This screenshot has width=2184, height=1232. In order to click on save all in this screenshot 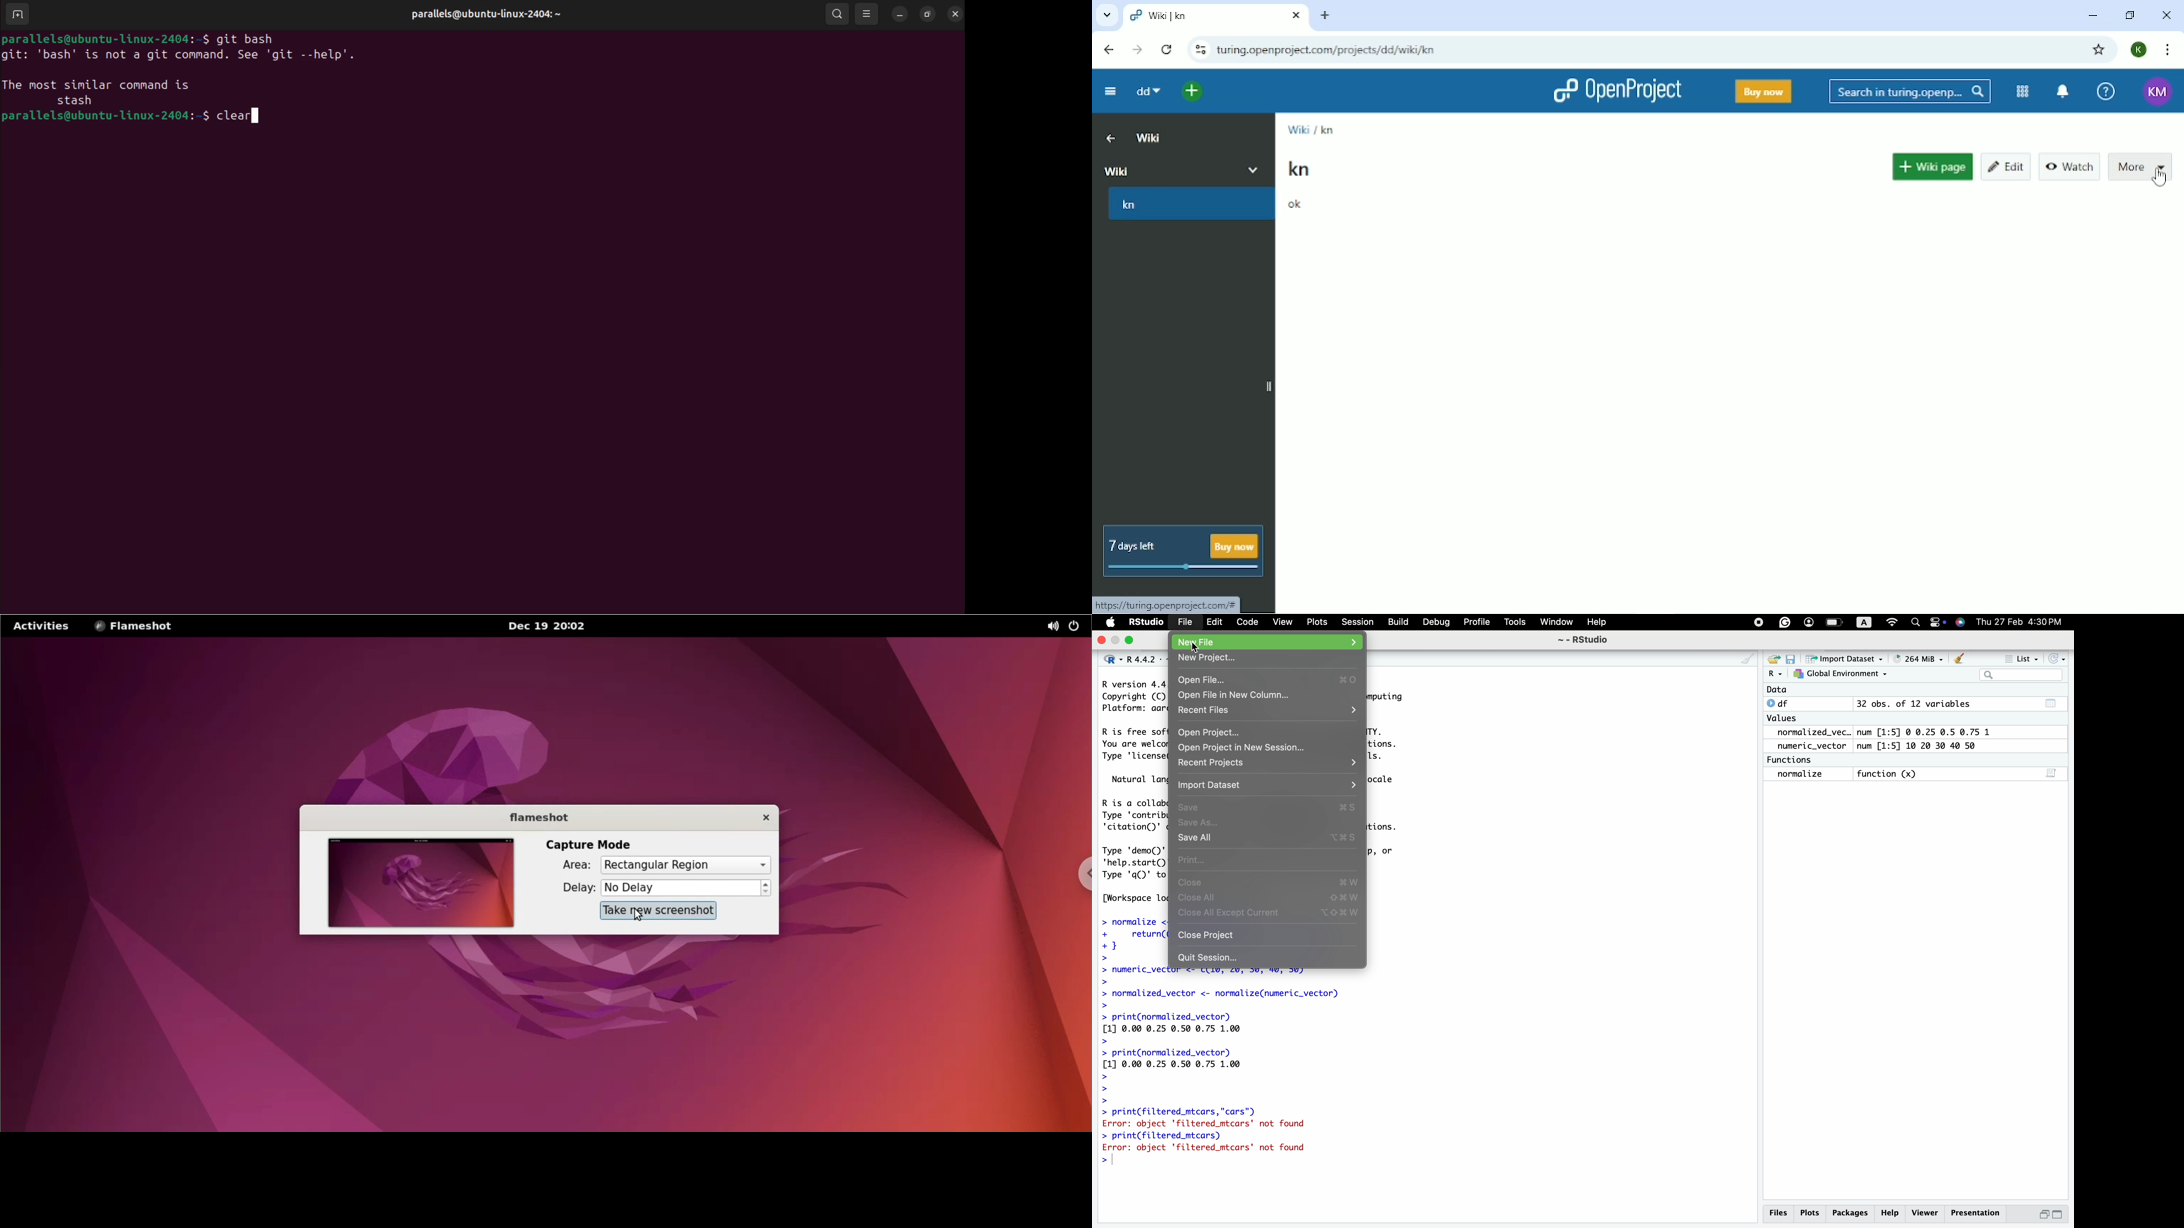, I will do `click(1268, 838)`.